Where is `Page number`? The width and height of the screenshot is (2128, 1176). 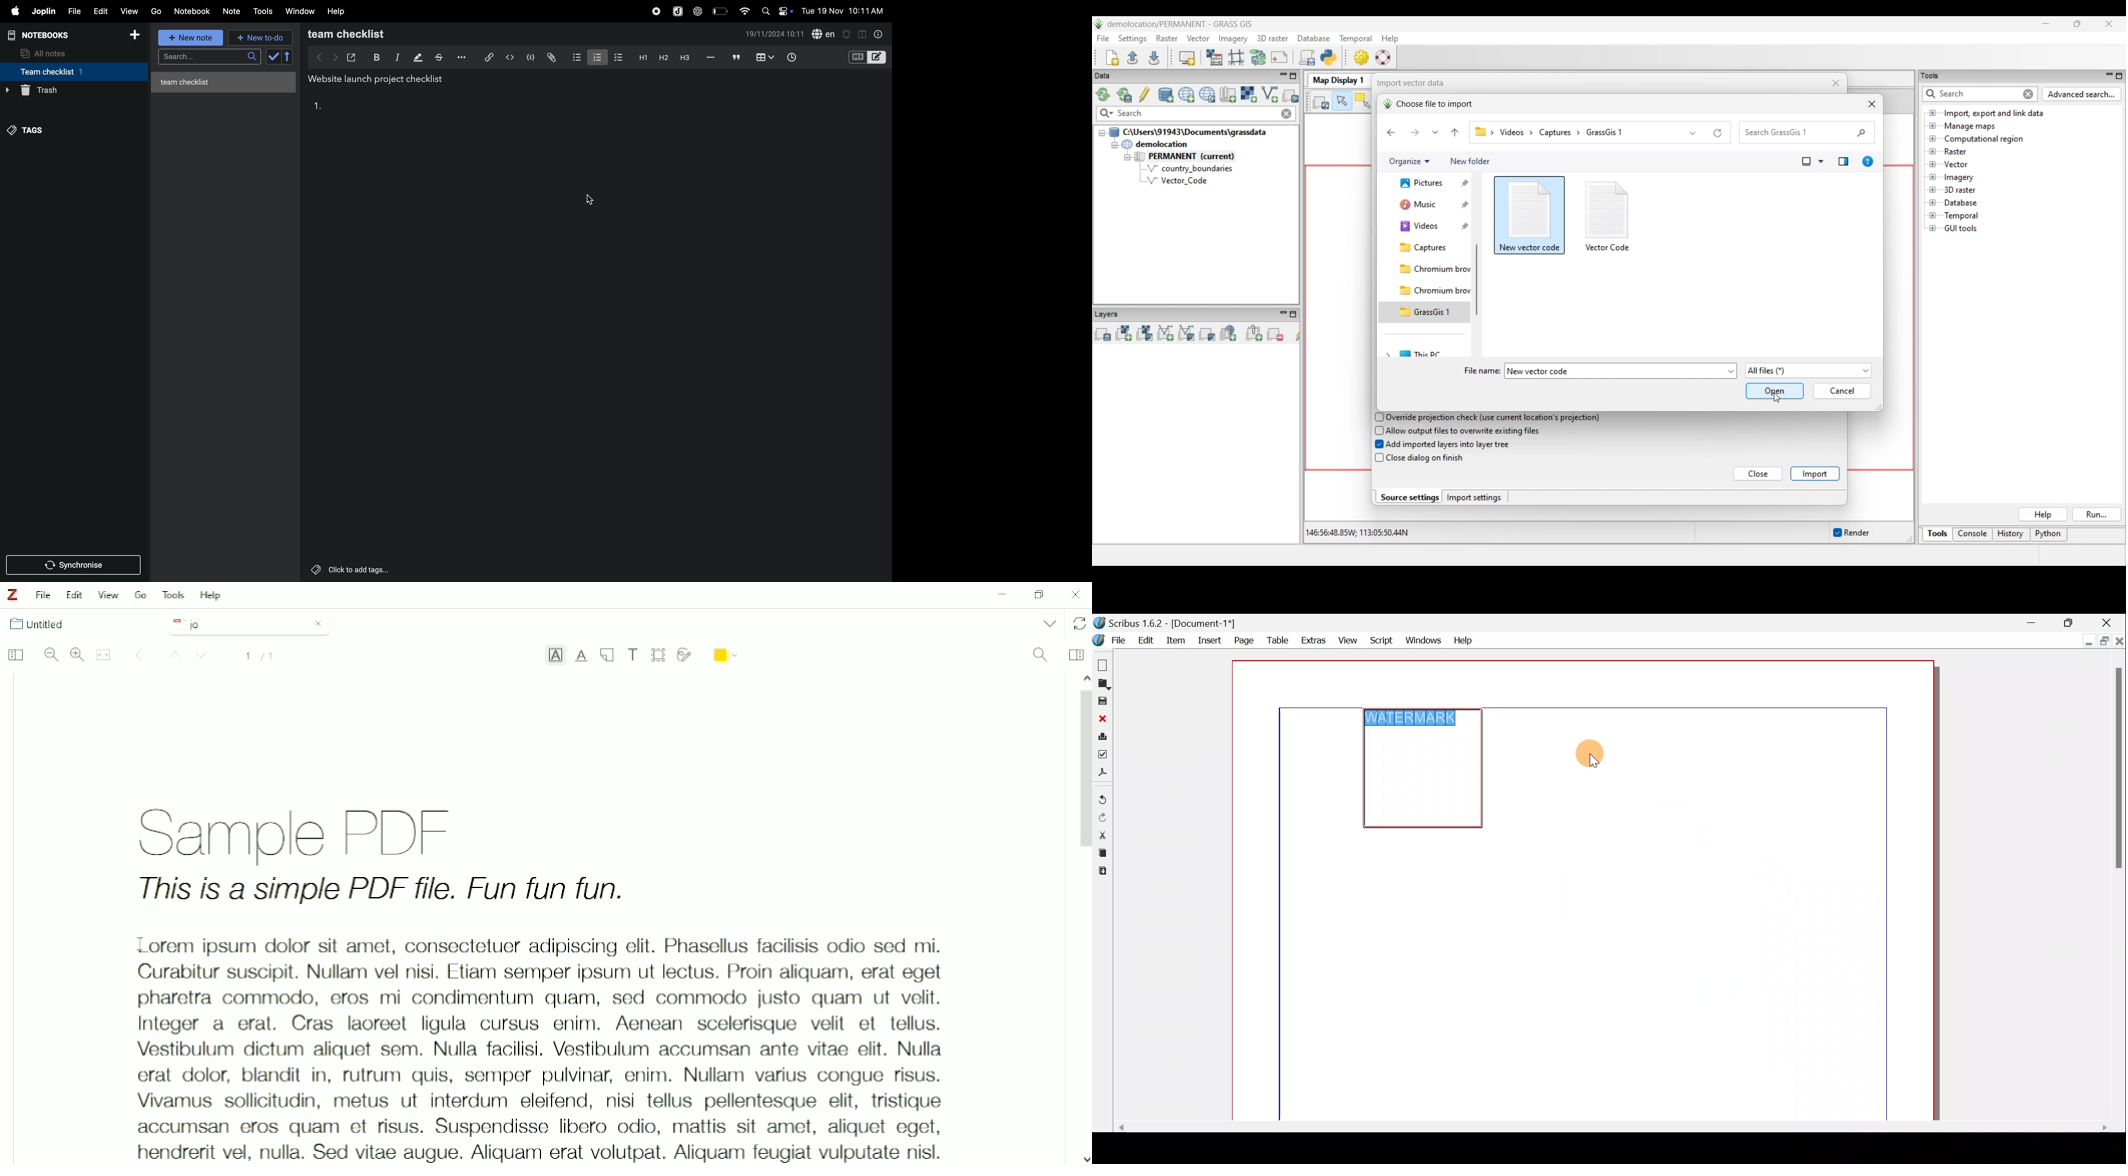 Page number is located at coordinates (260, 656).